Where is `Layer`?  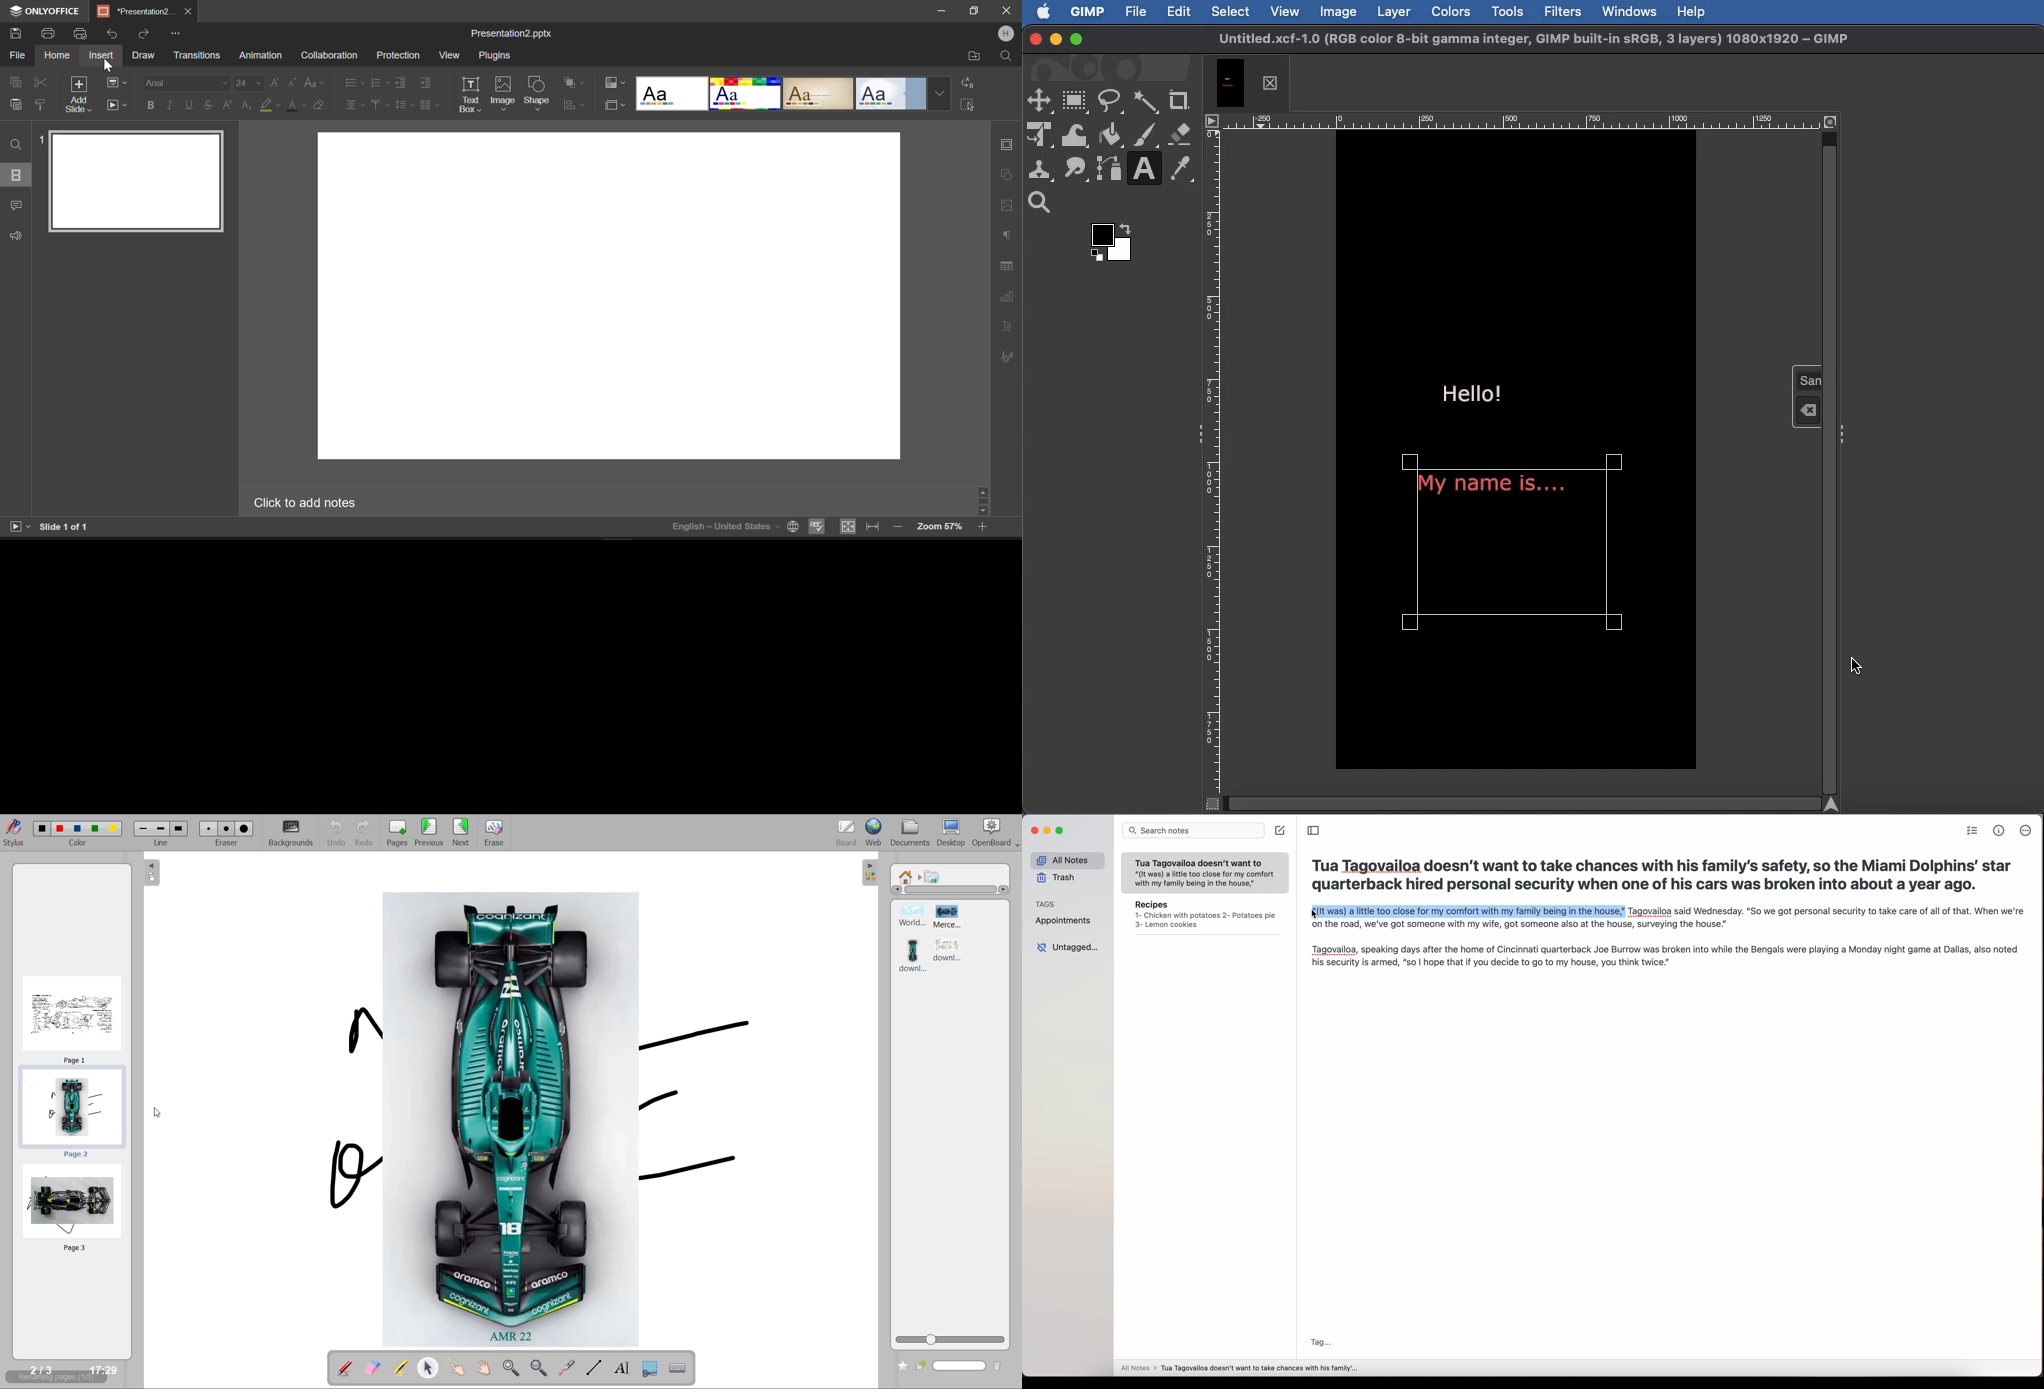
Layer is located at coordinates (1395, 10).